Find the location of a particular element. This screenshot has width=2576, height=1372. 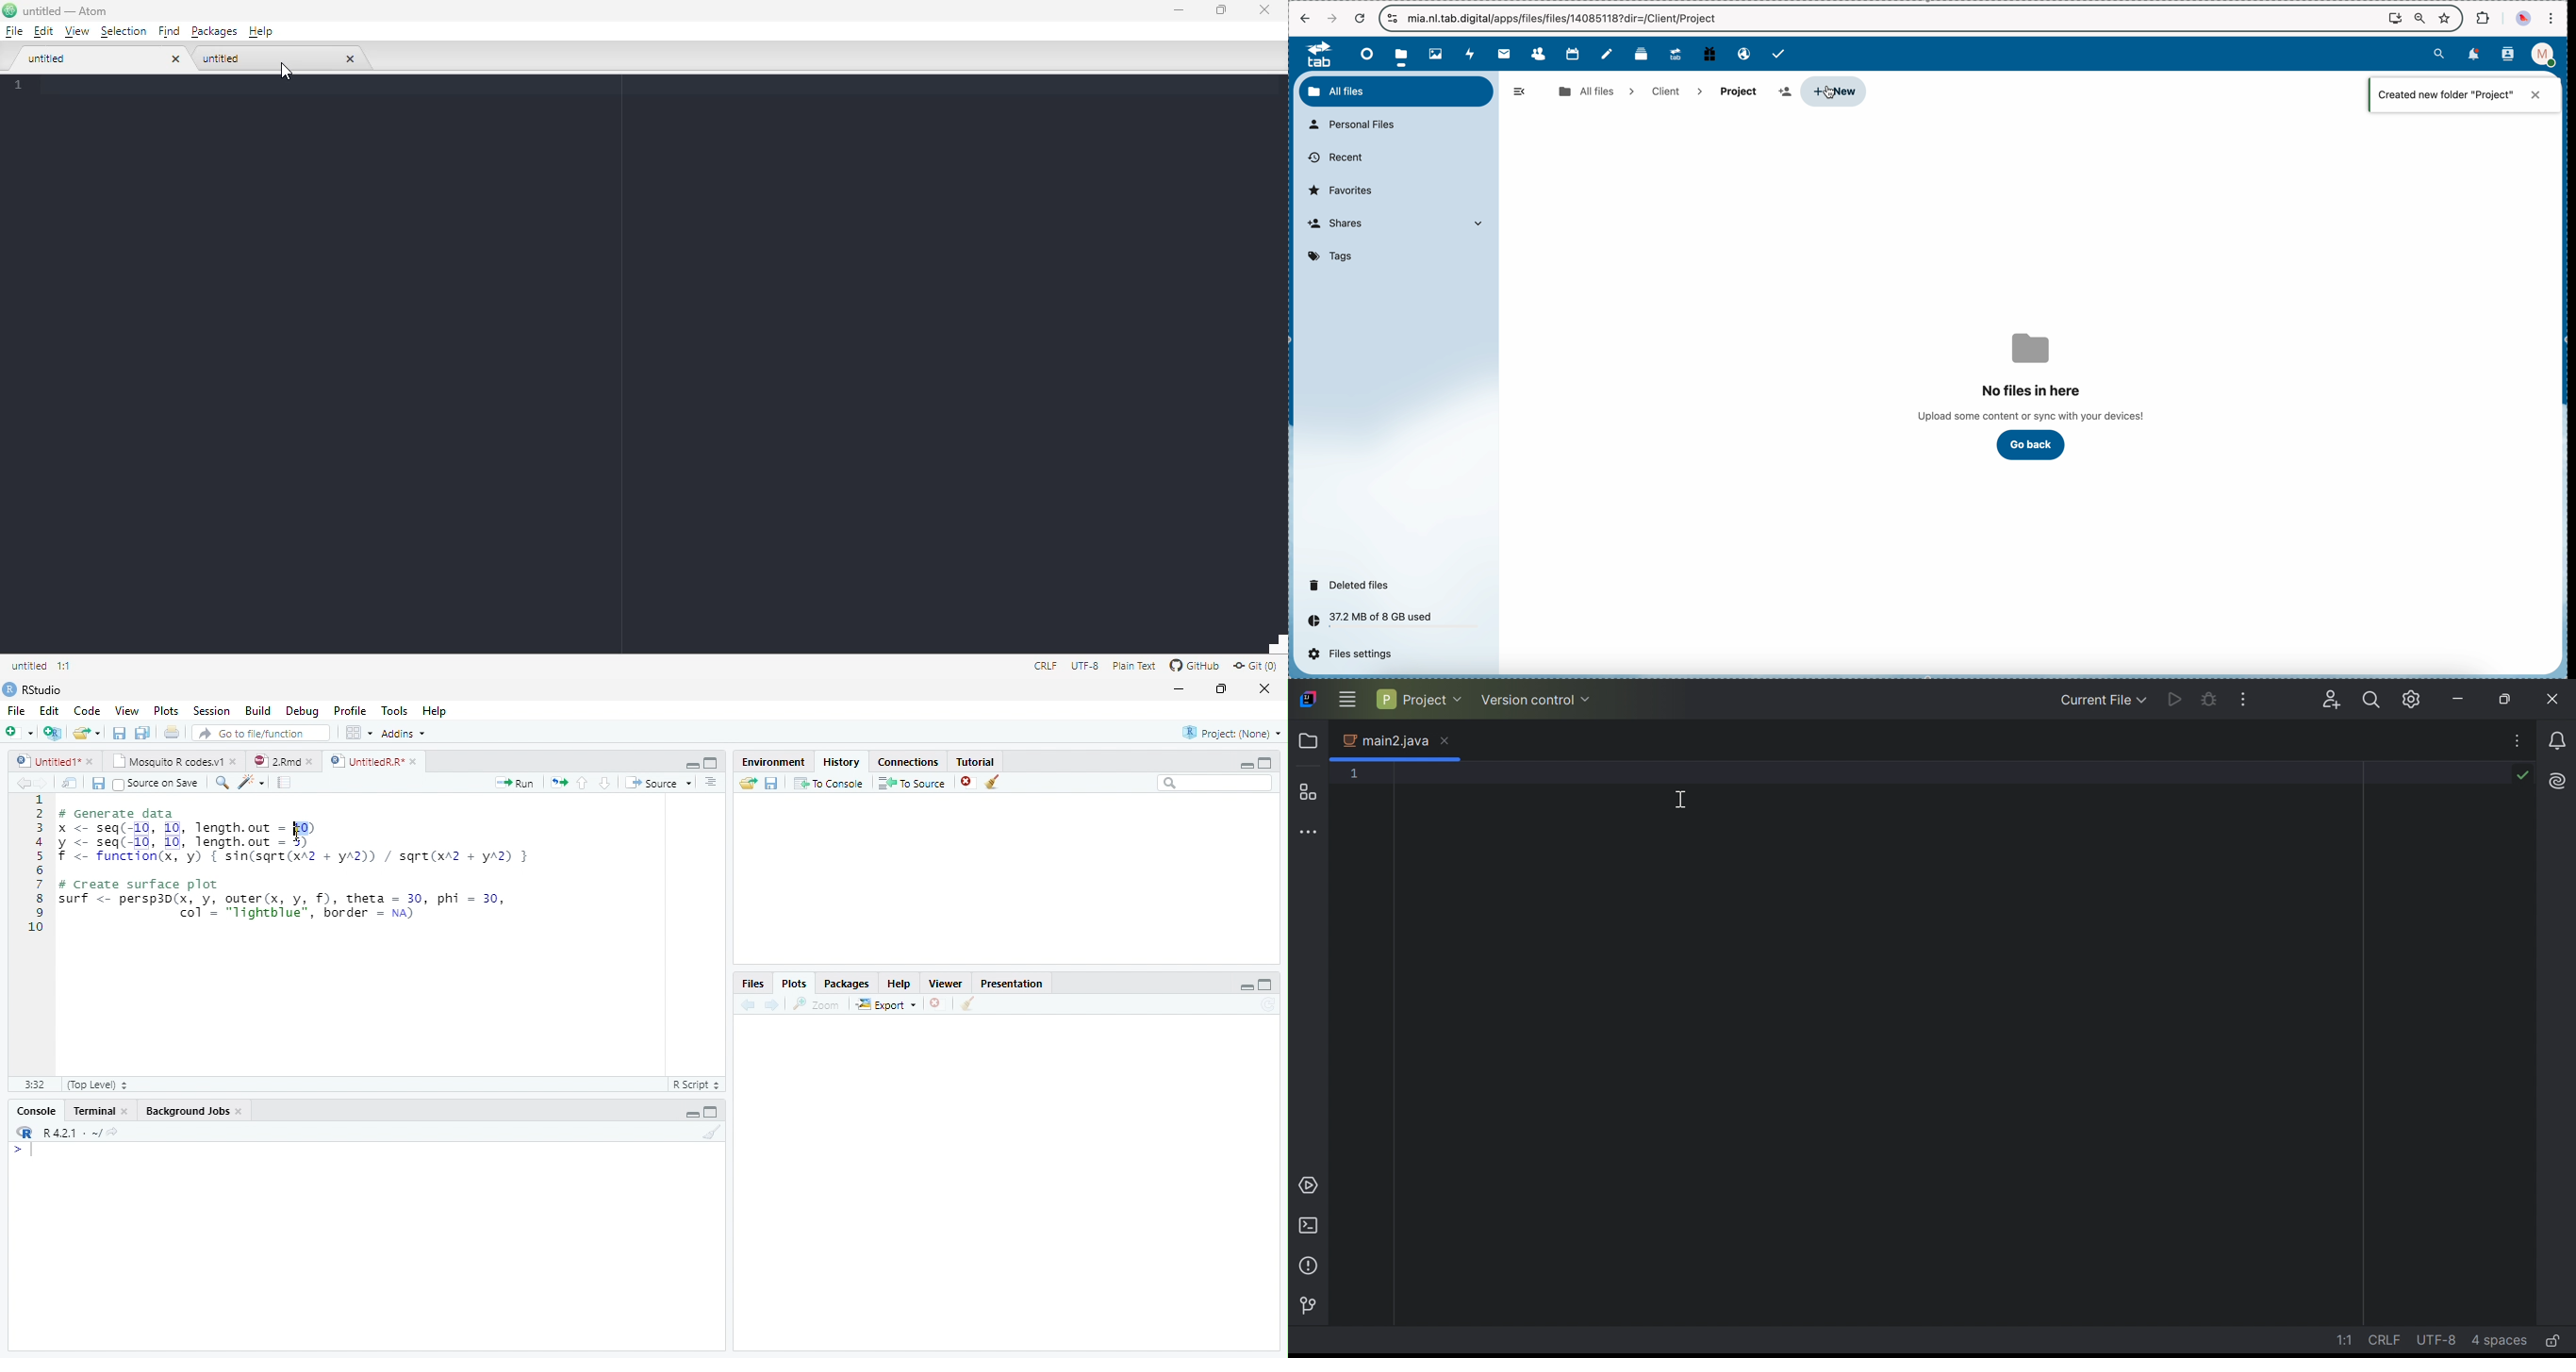

Save all open documents is located at coordinates (141, 732).